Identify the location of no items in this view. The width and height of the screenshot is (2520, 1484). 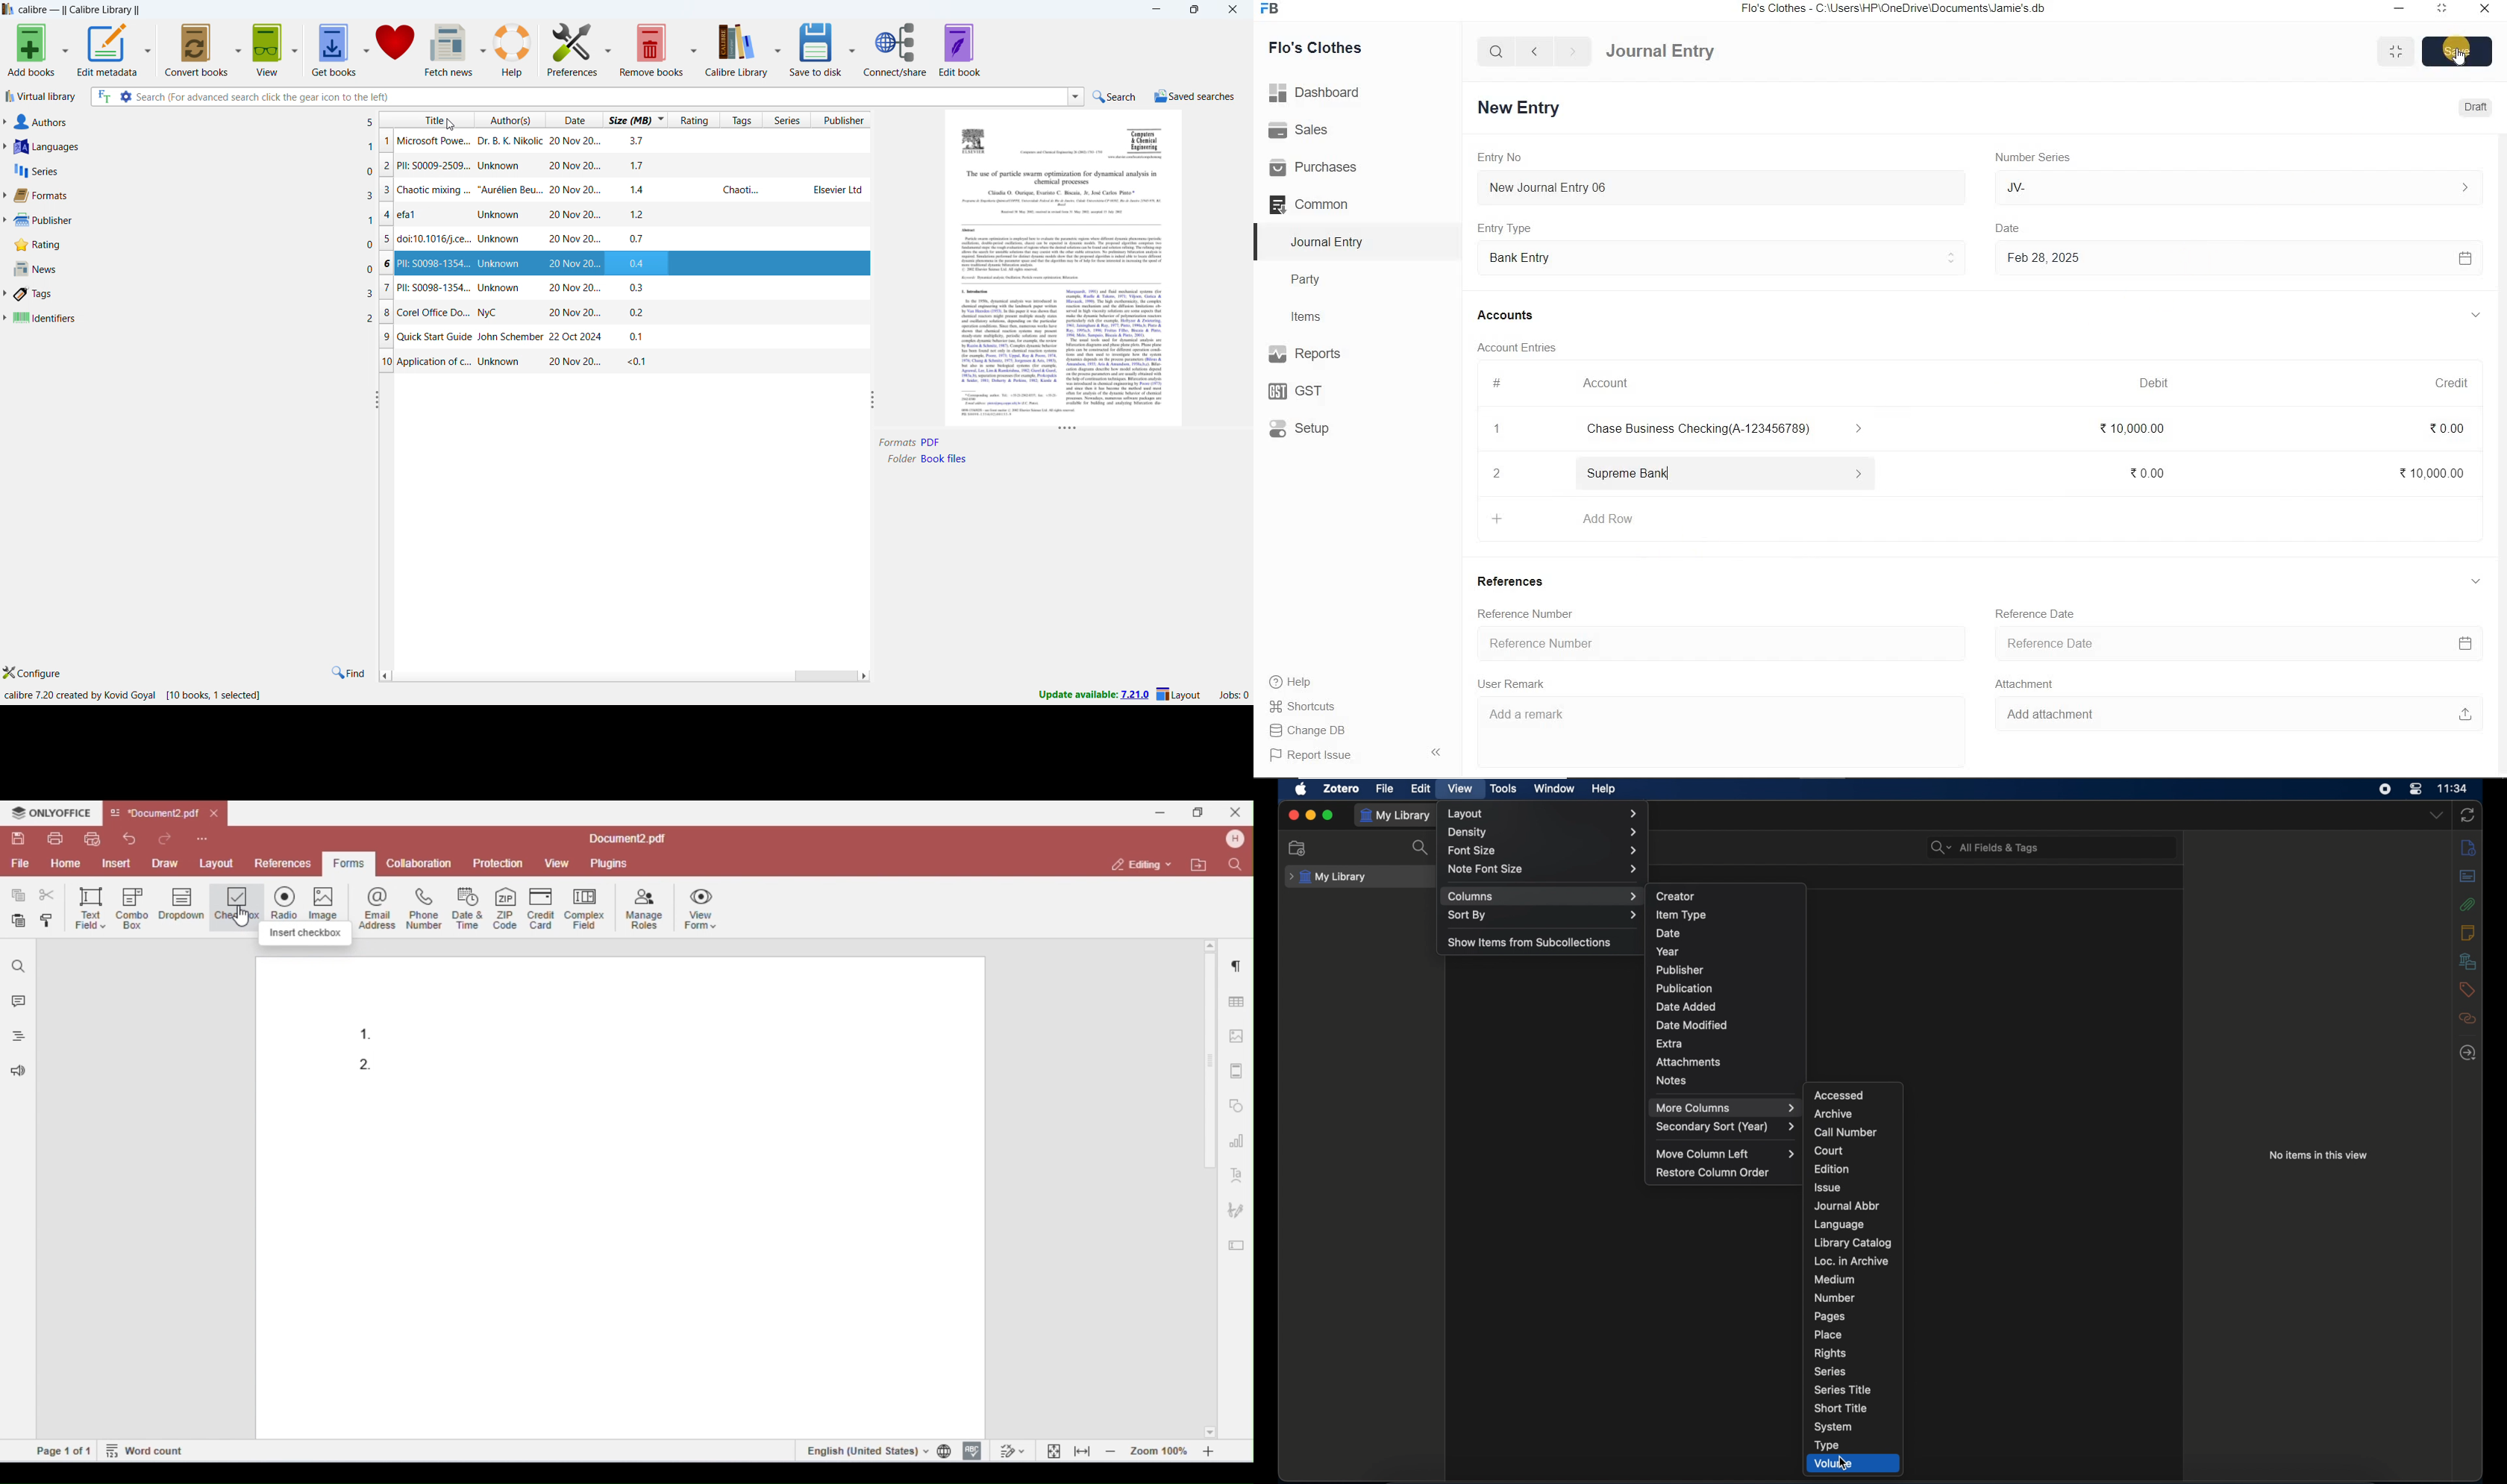
(2318, 1155).